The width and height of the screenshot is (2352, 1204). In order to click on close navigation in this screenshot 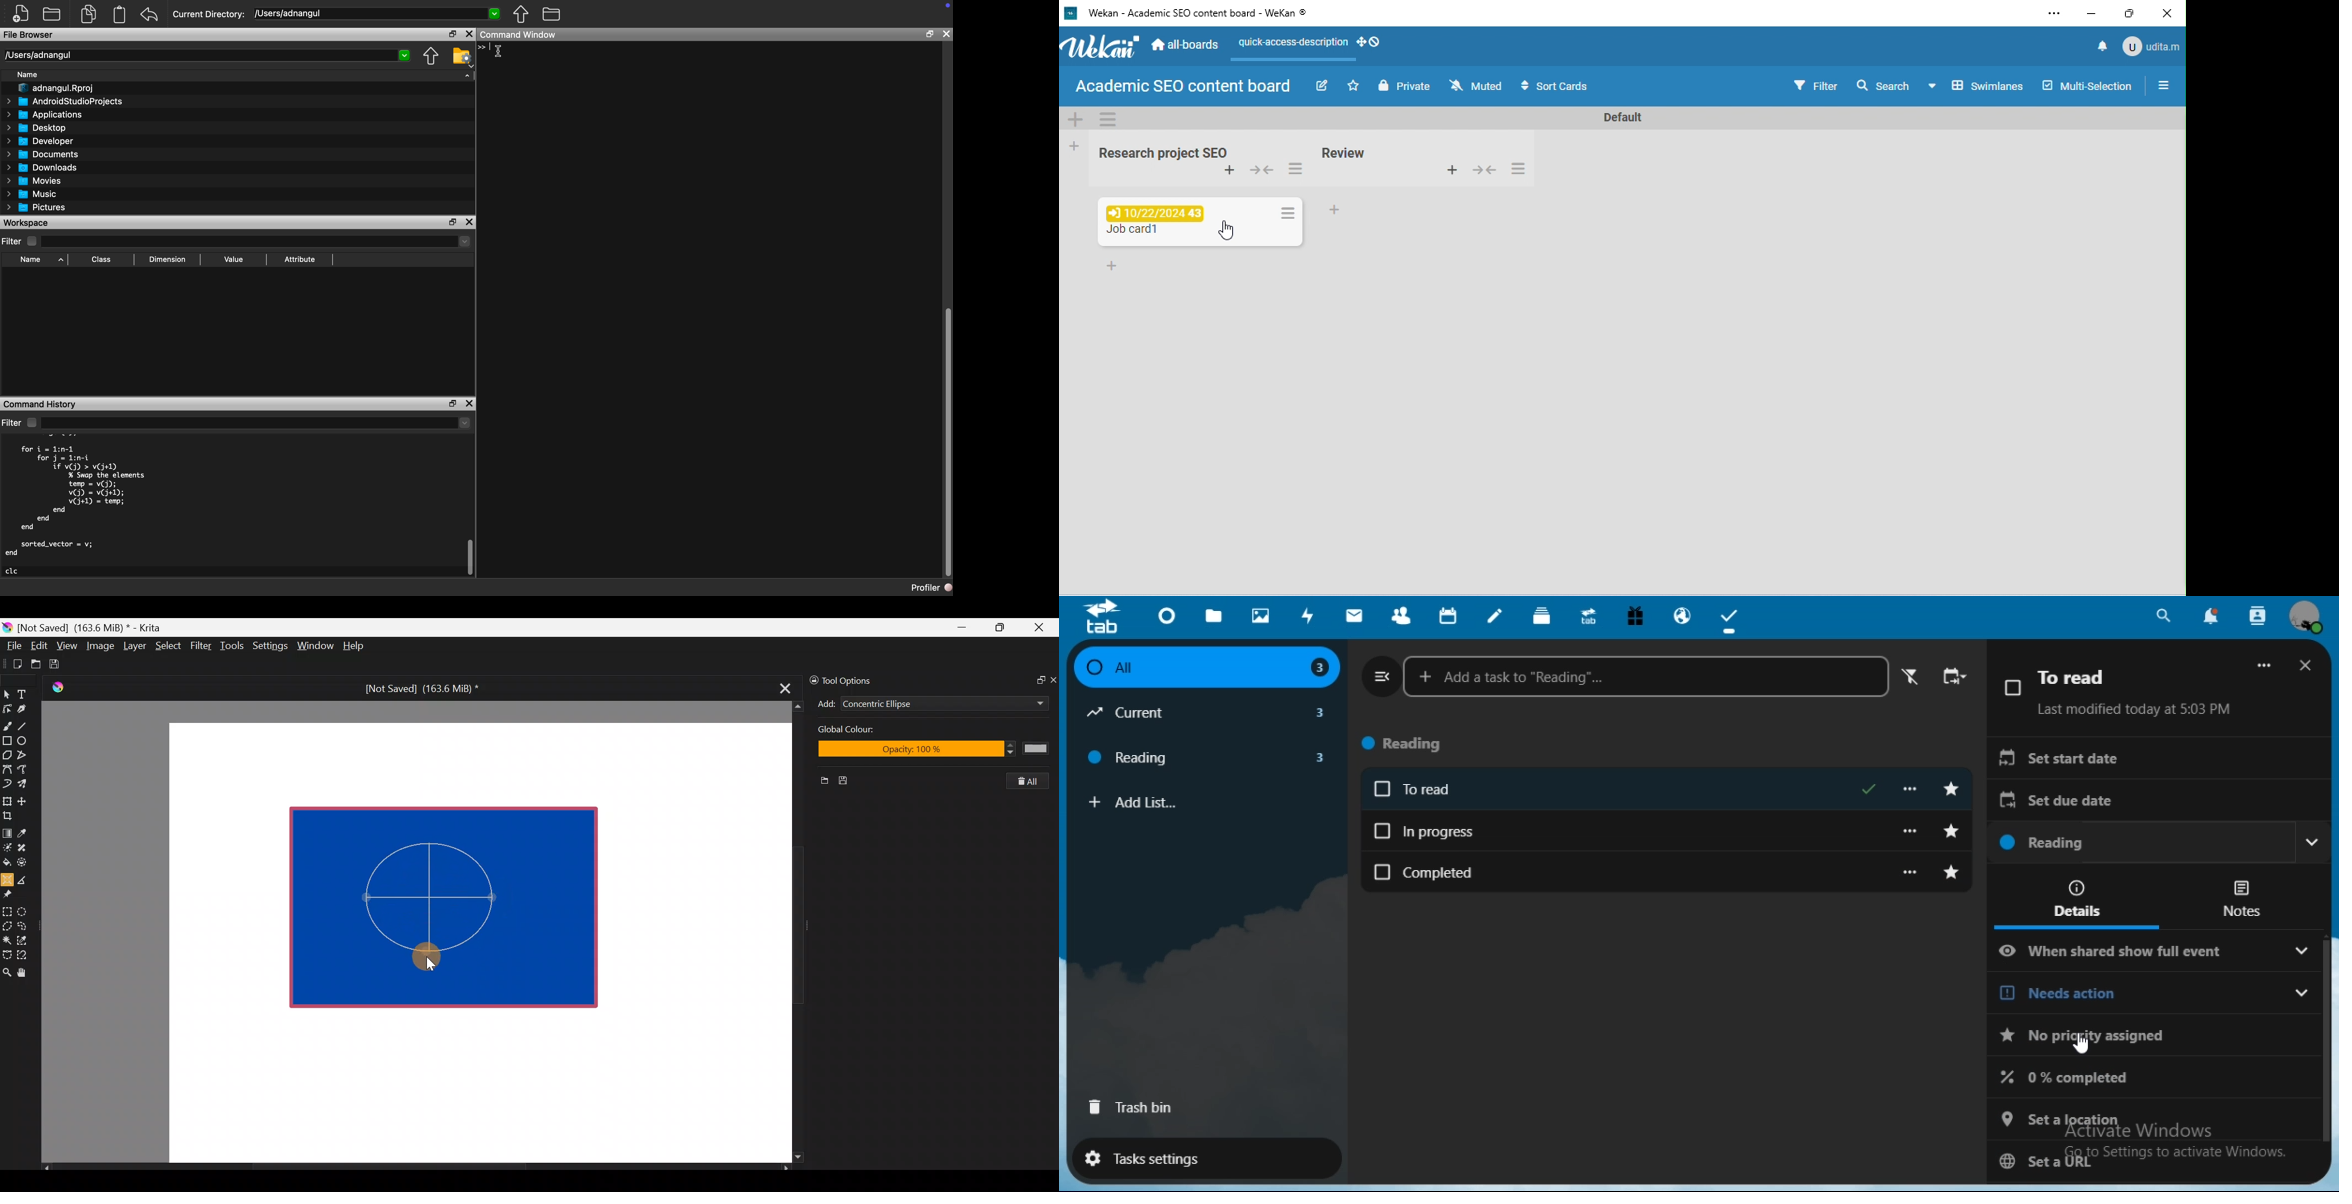, I will do `click(1379, 675)`.